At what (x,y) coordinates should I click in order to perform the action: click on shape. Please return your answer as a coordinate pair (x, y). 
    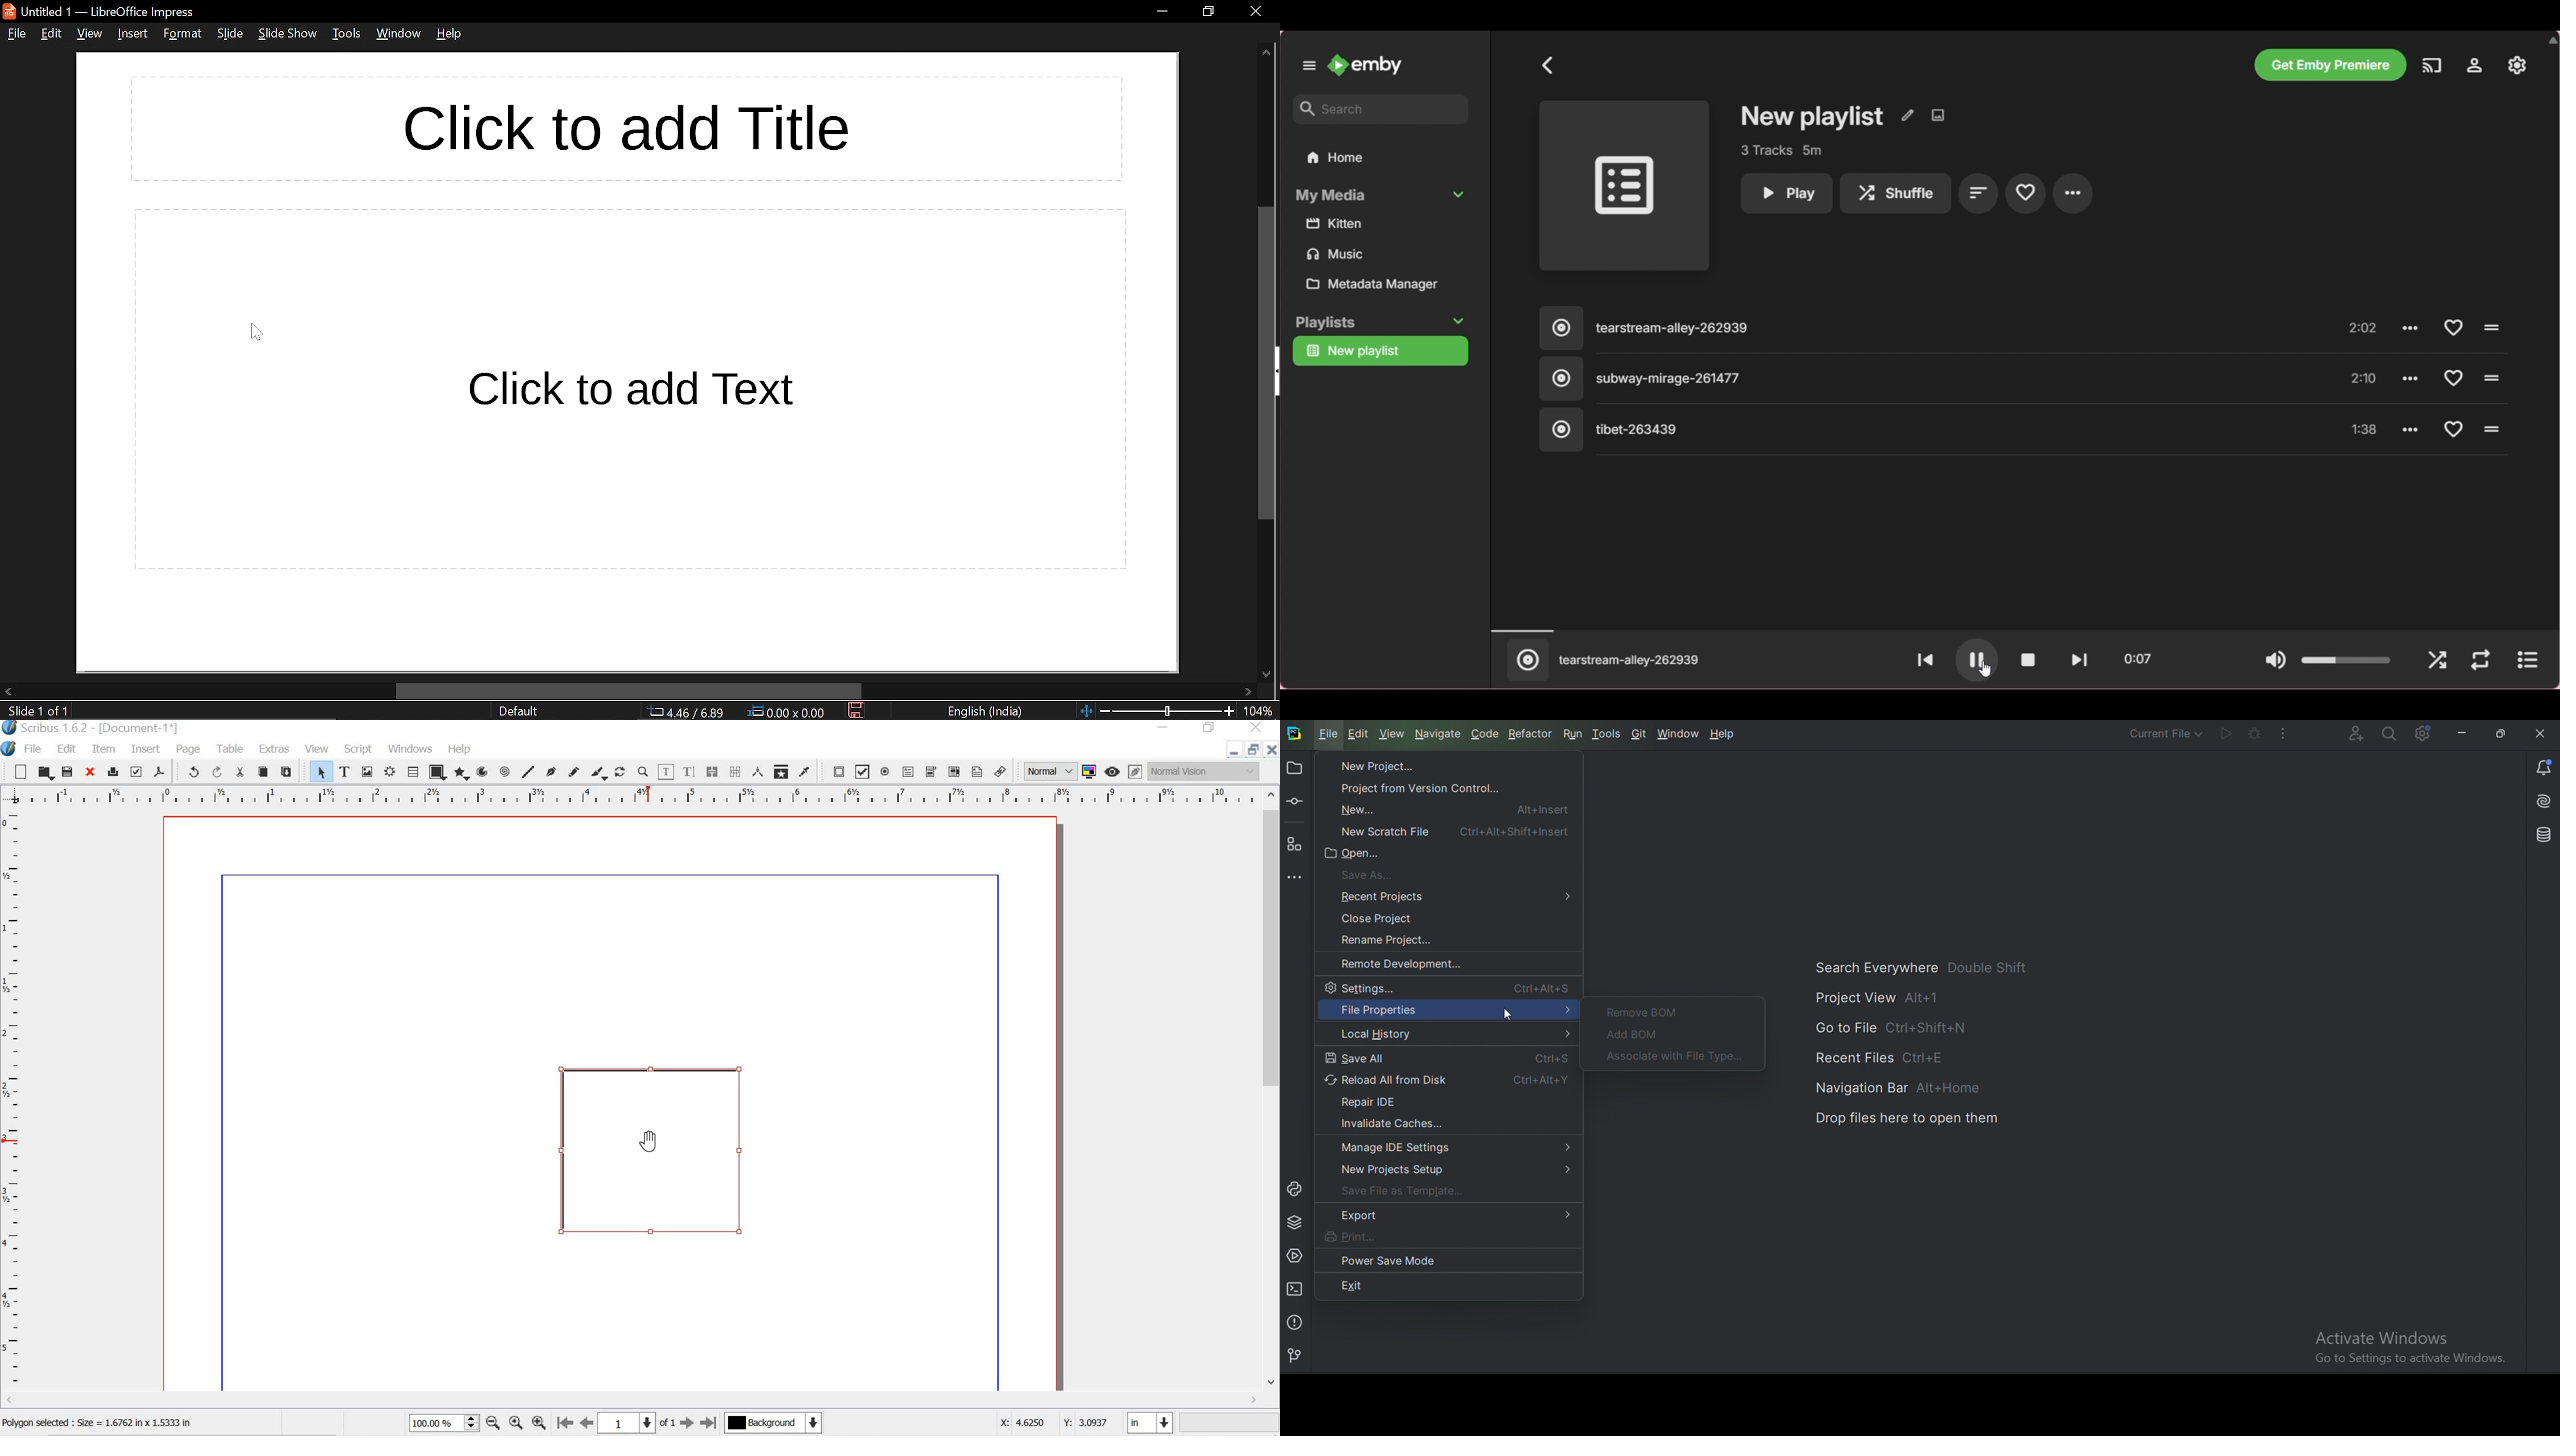
    Looking at the image, I should click on (435, 773).